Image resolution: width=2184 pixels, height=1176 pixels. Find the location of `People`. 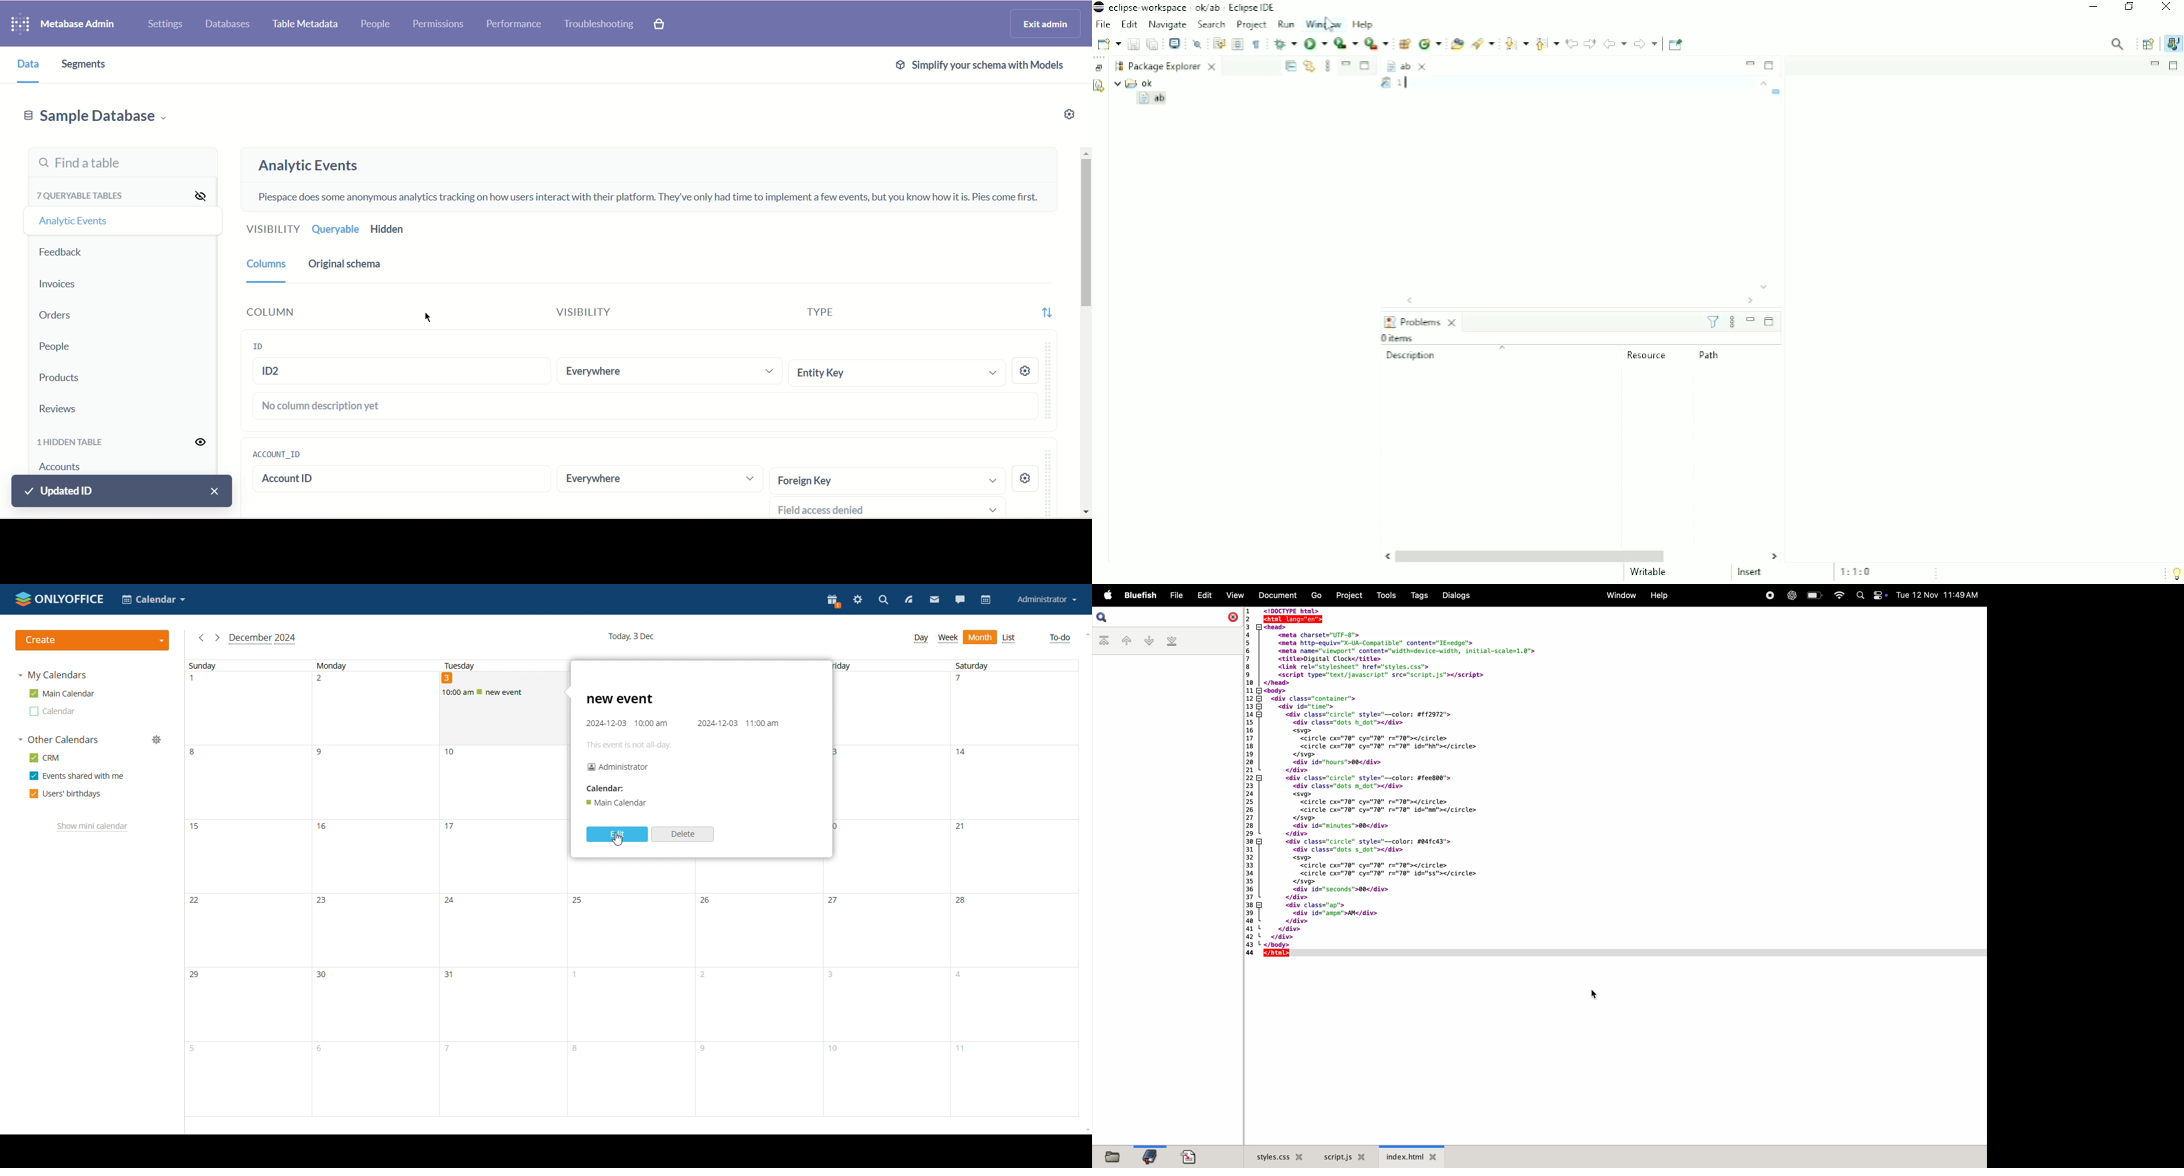

People is located at coordinates (52, 347).